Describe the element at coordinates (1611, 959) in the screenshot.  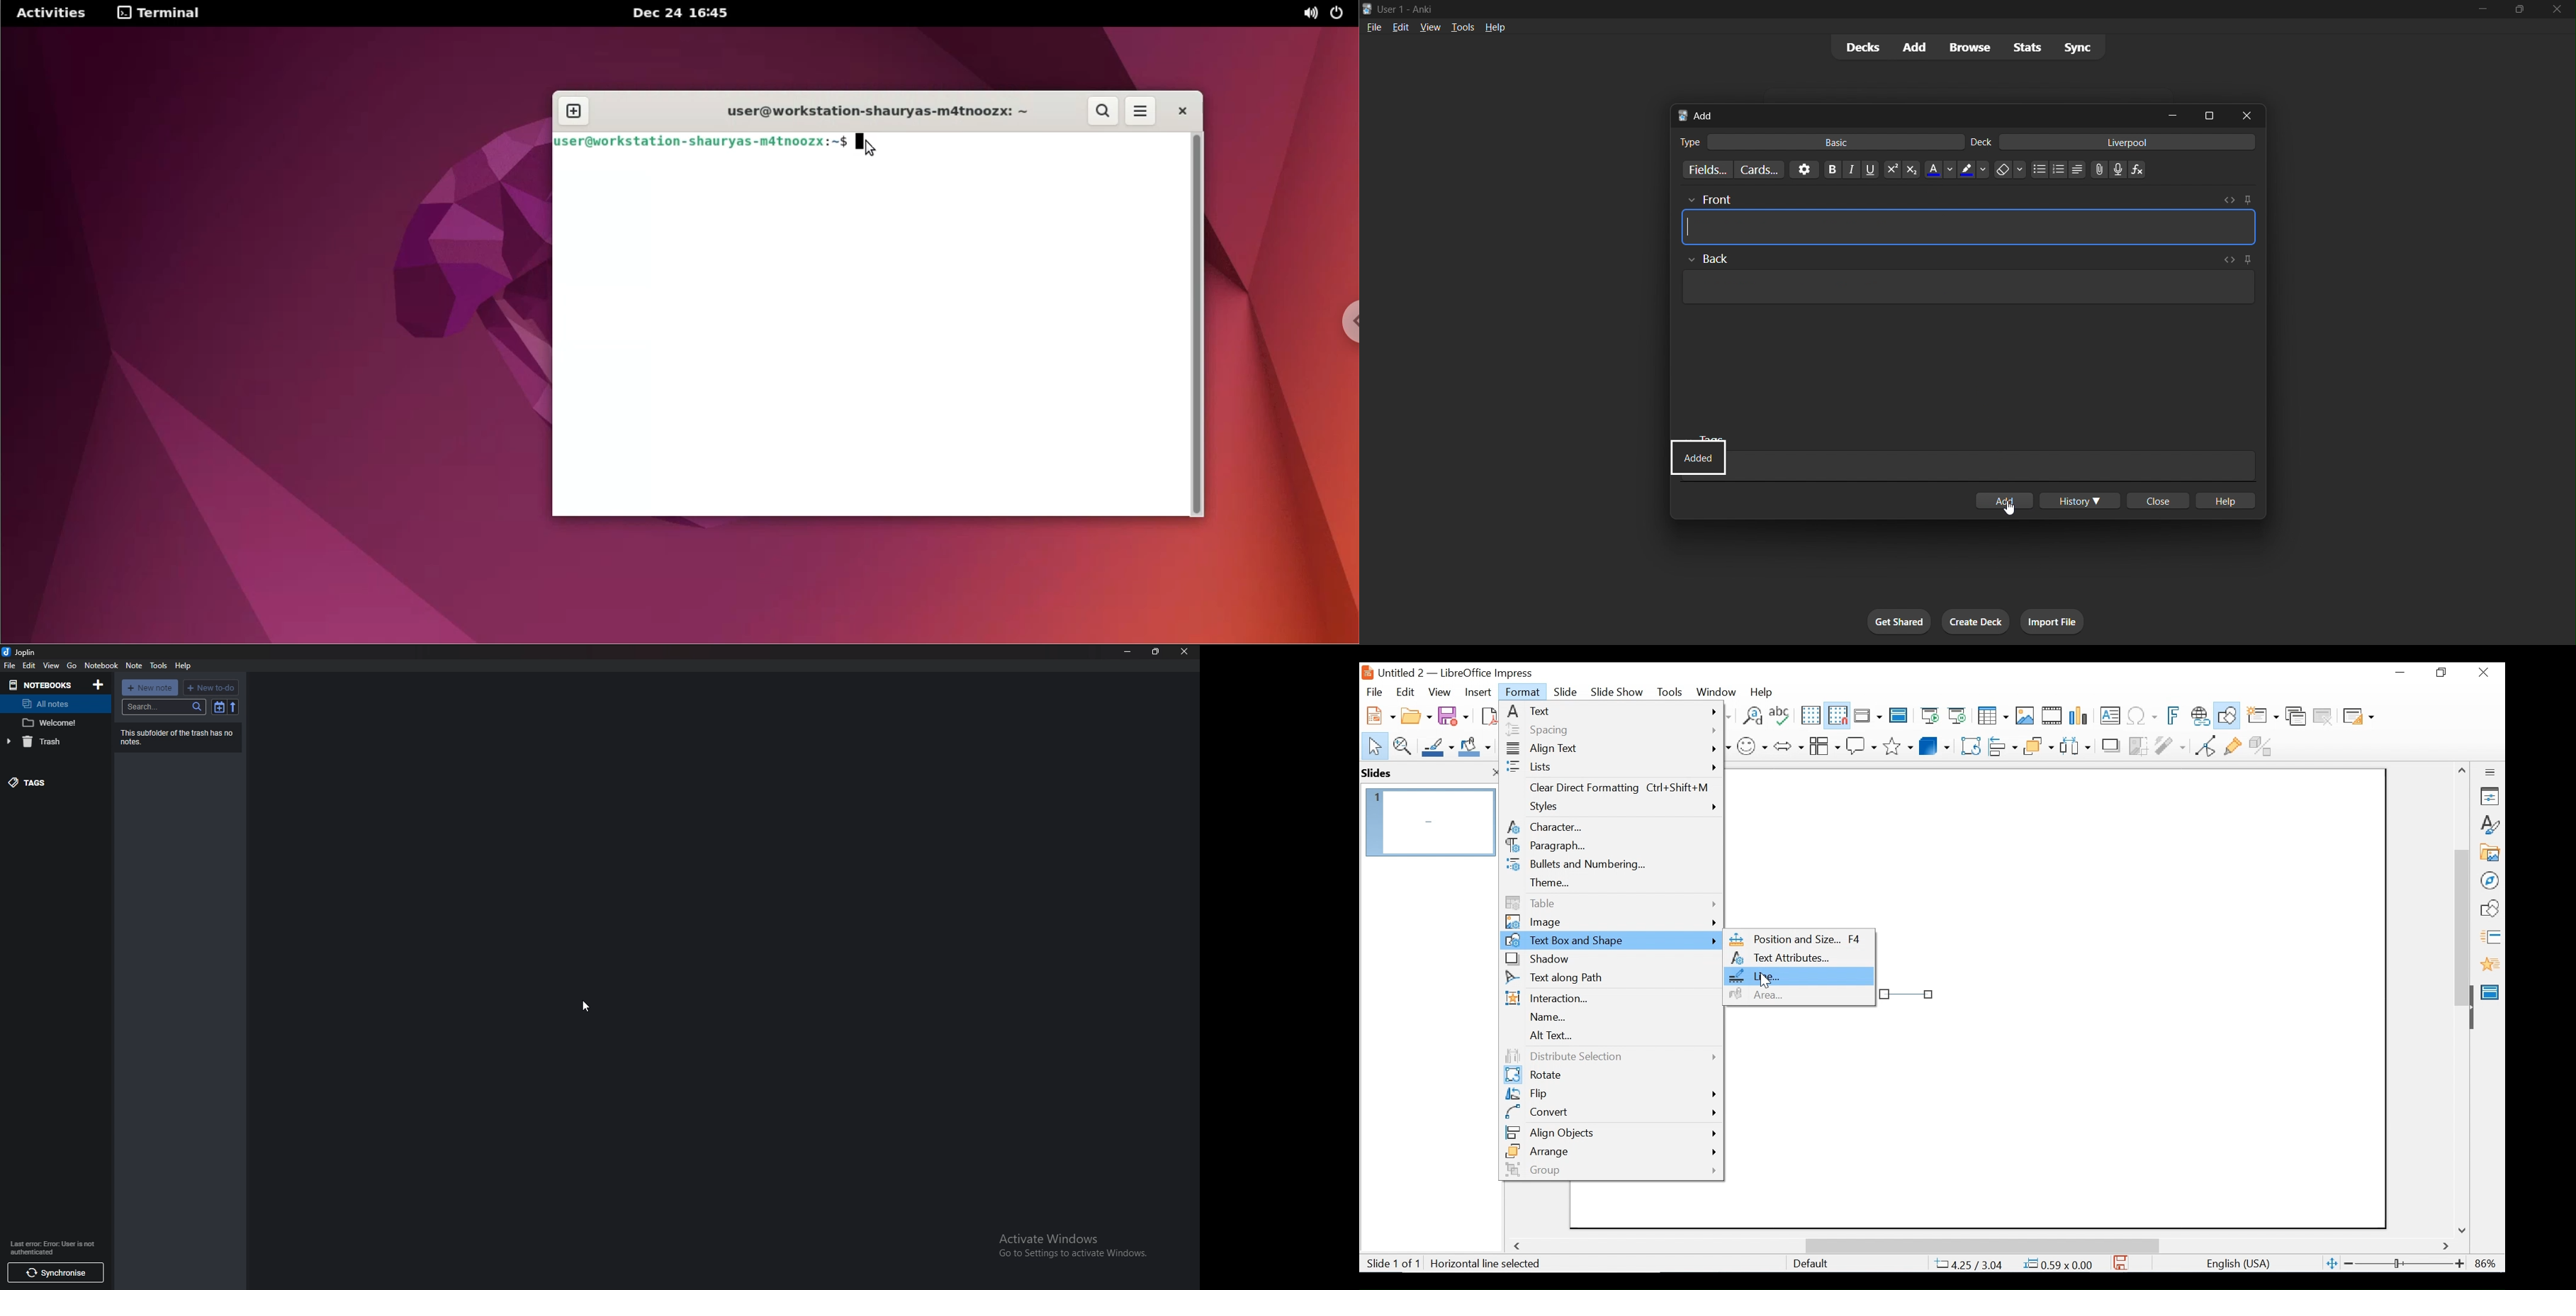
I see `Shadow` at that location.